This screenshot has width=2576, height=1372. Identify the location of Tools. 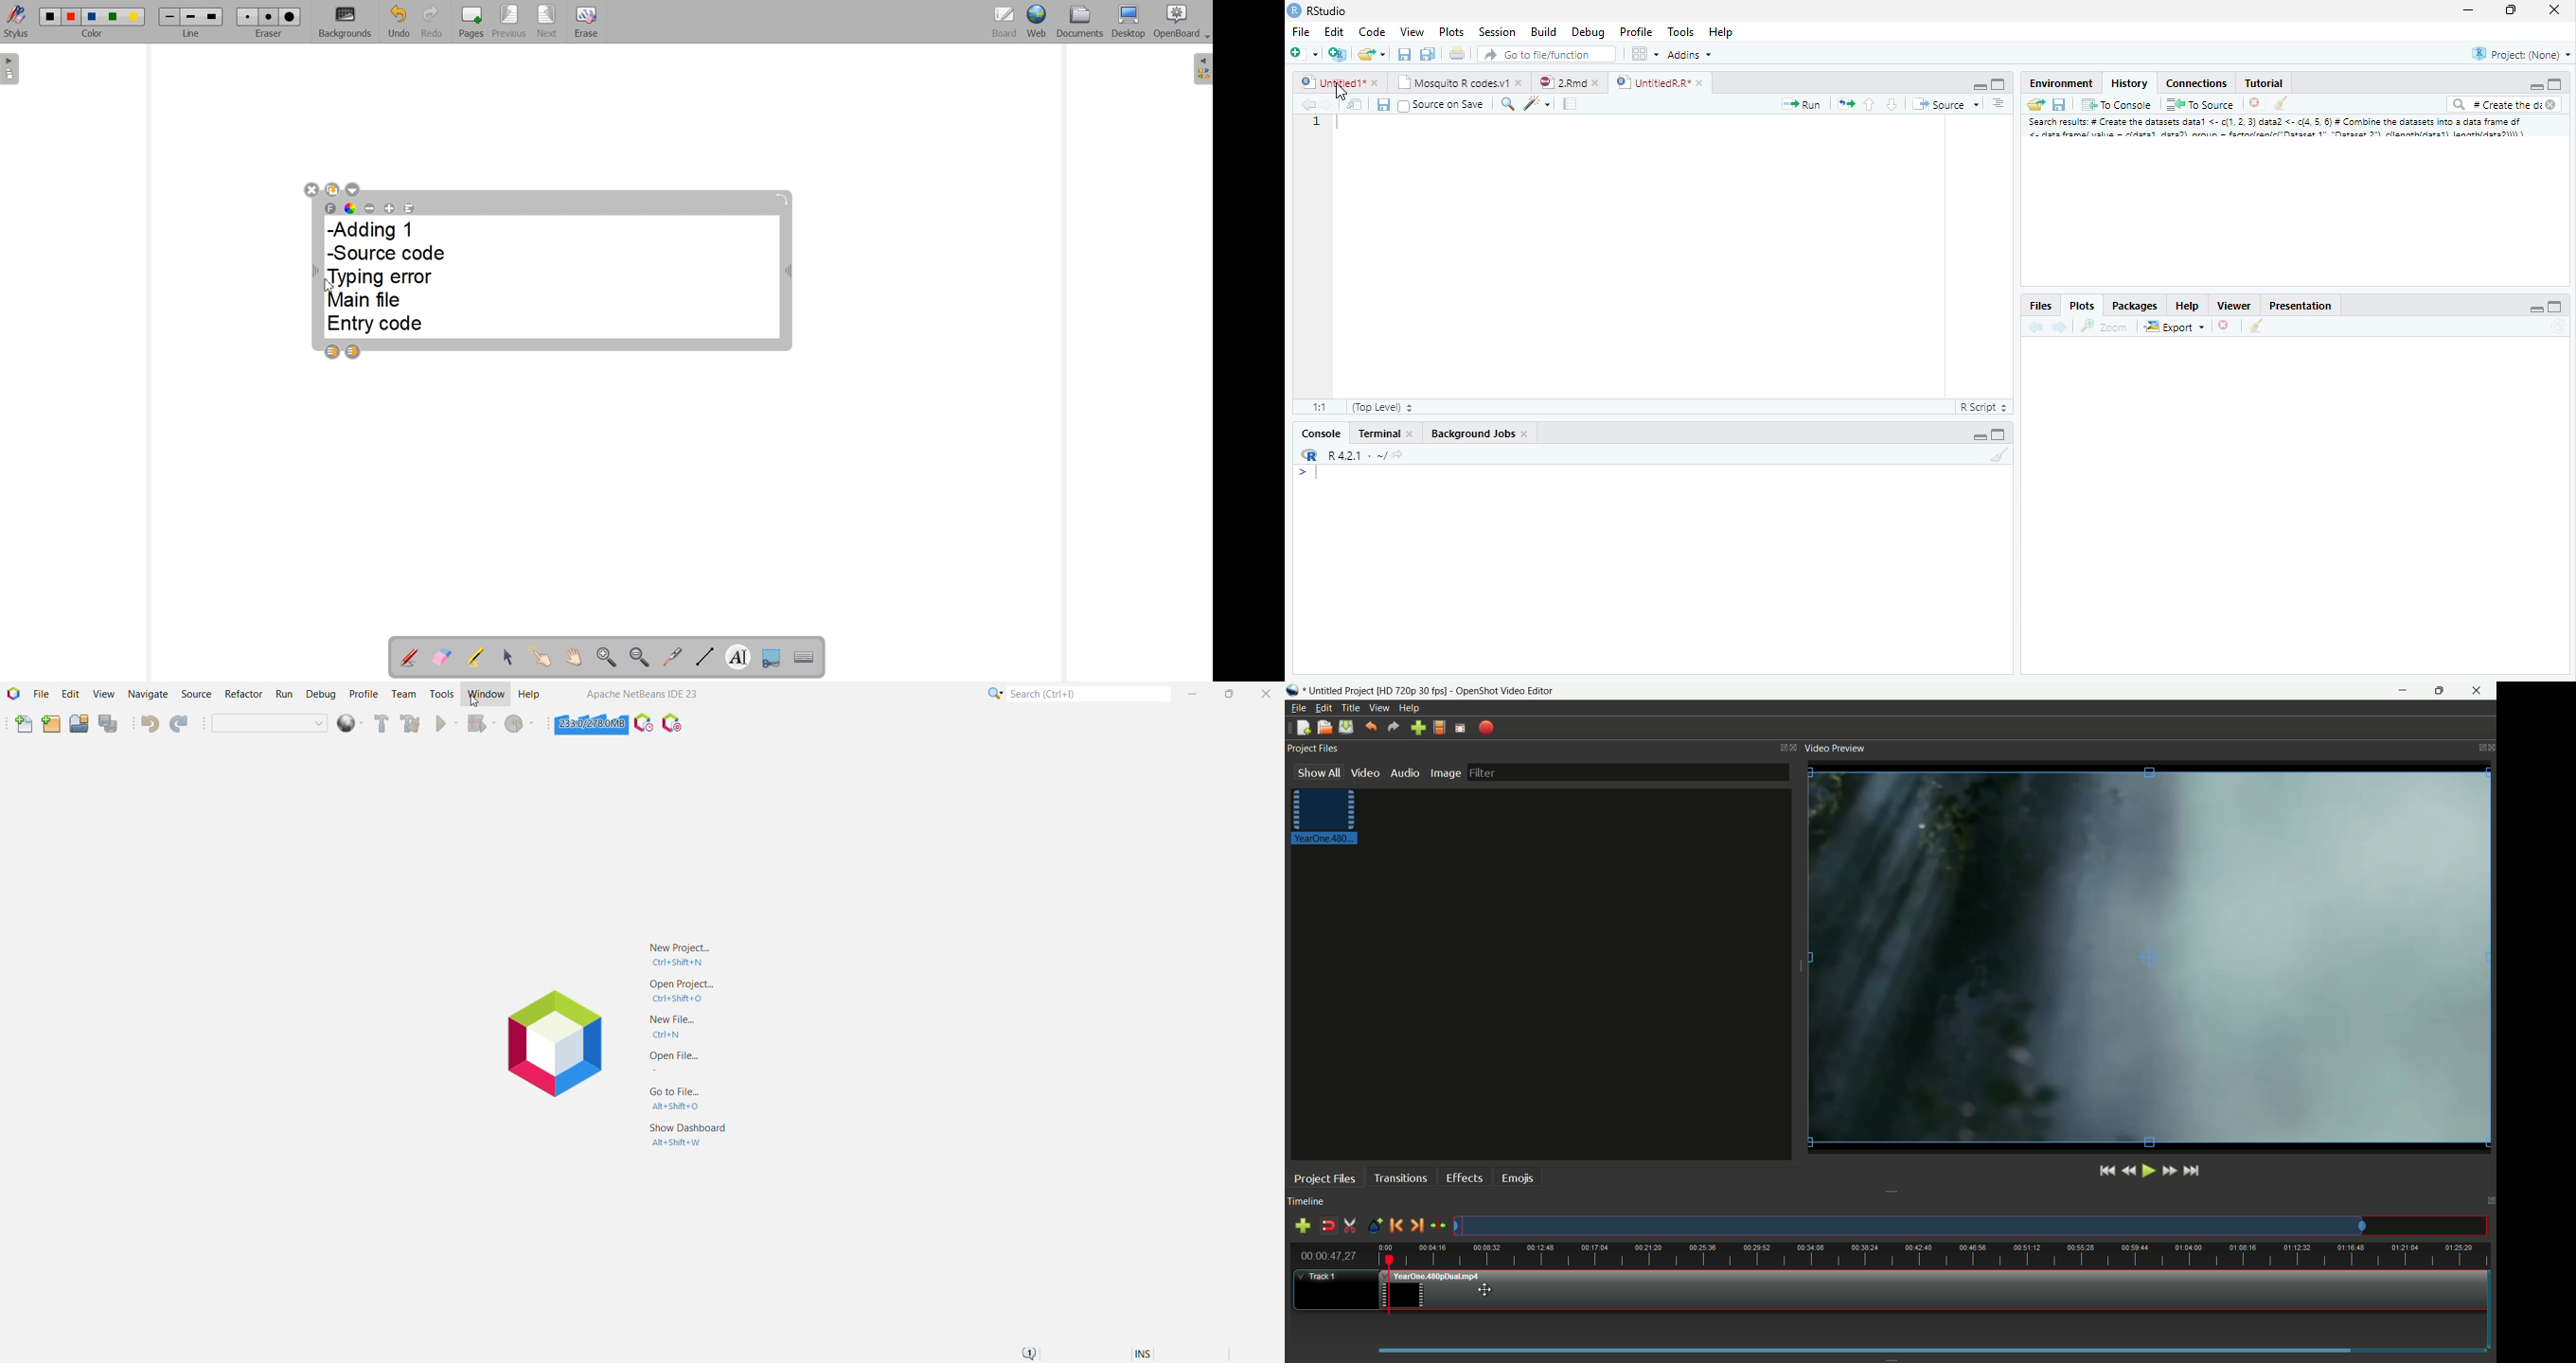
(1682, 33).